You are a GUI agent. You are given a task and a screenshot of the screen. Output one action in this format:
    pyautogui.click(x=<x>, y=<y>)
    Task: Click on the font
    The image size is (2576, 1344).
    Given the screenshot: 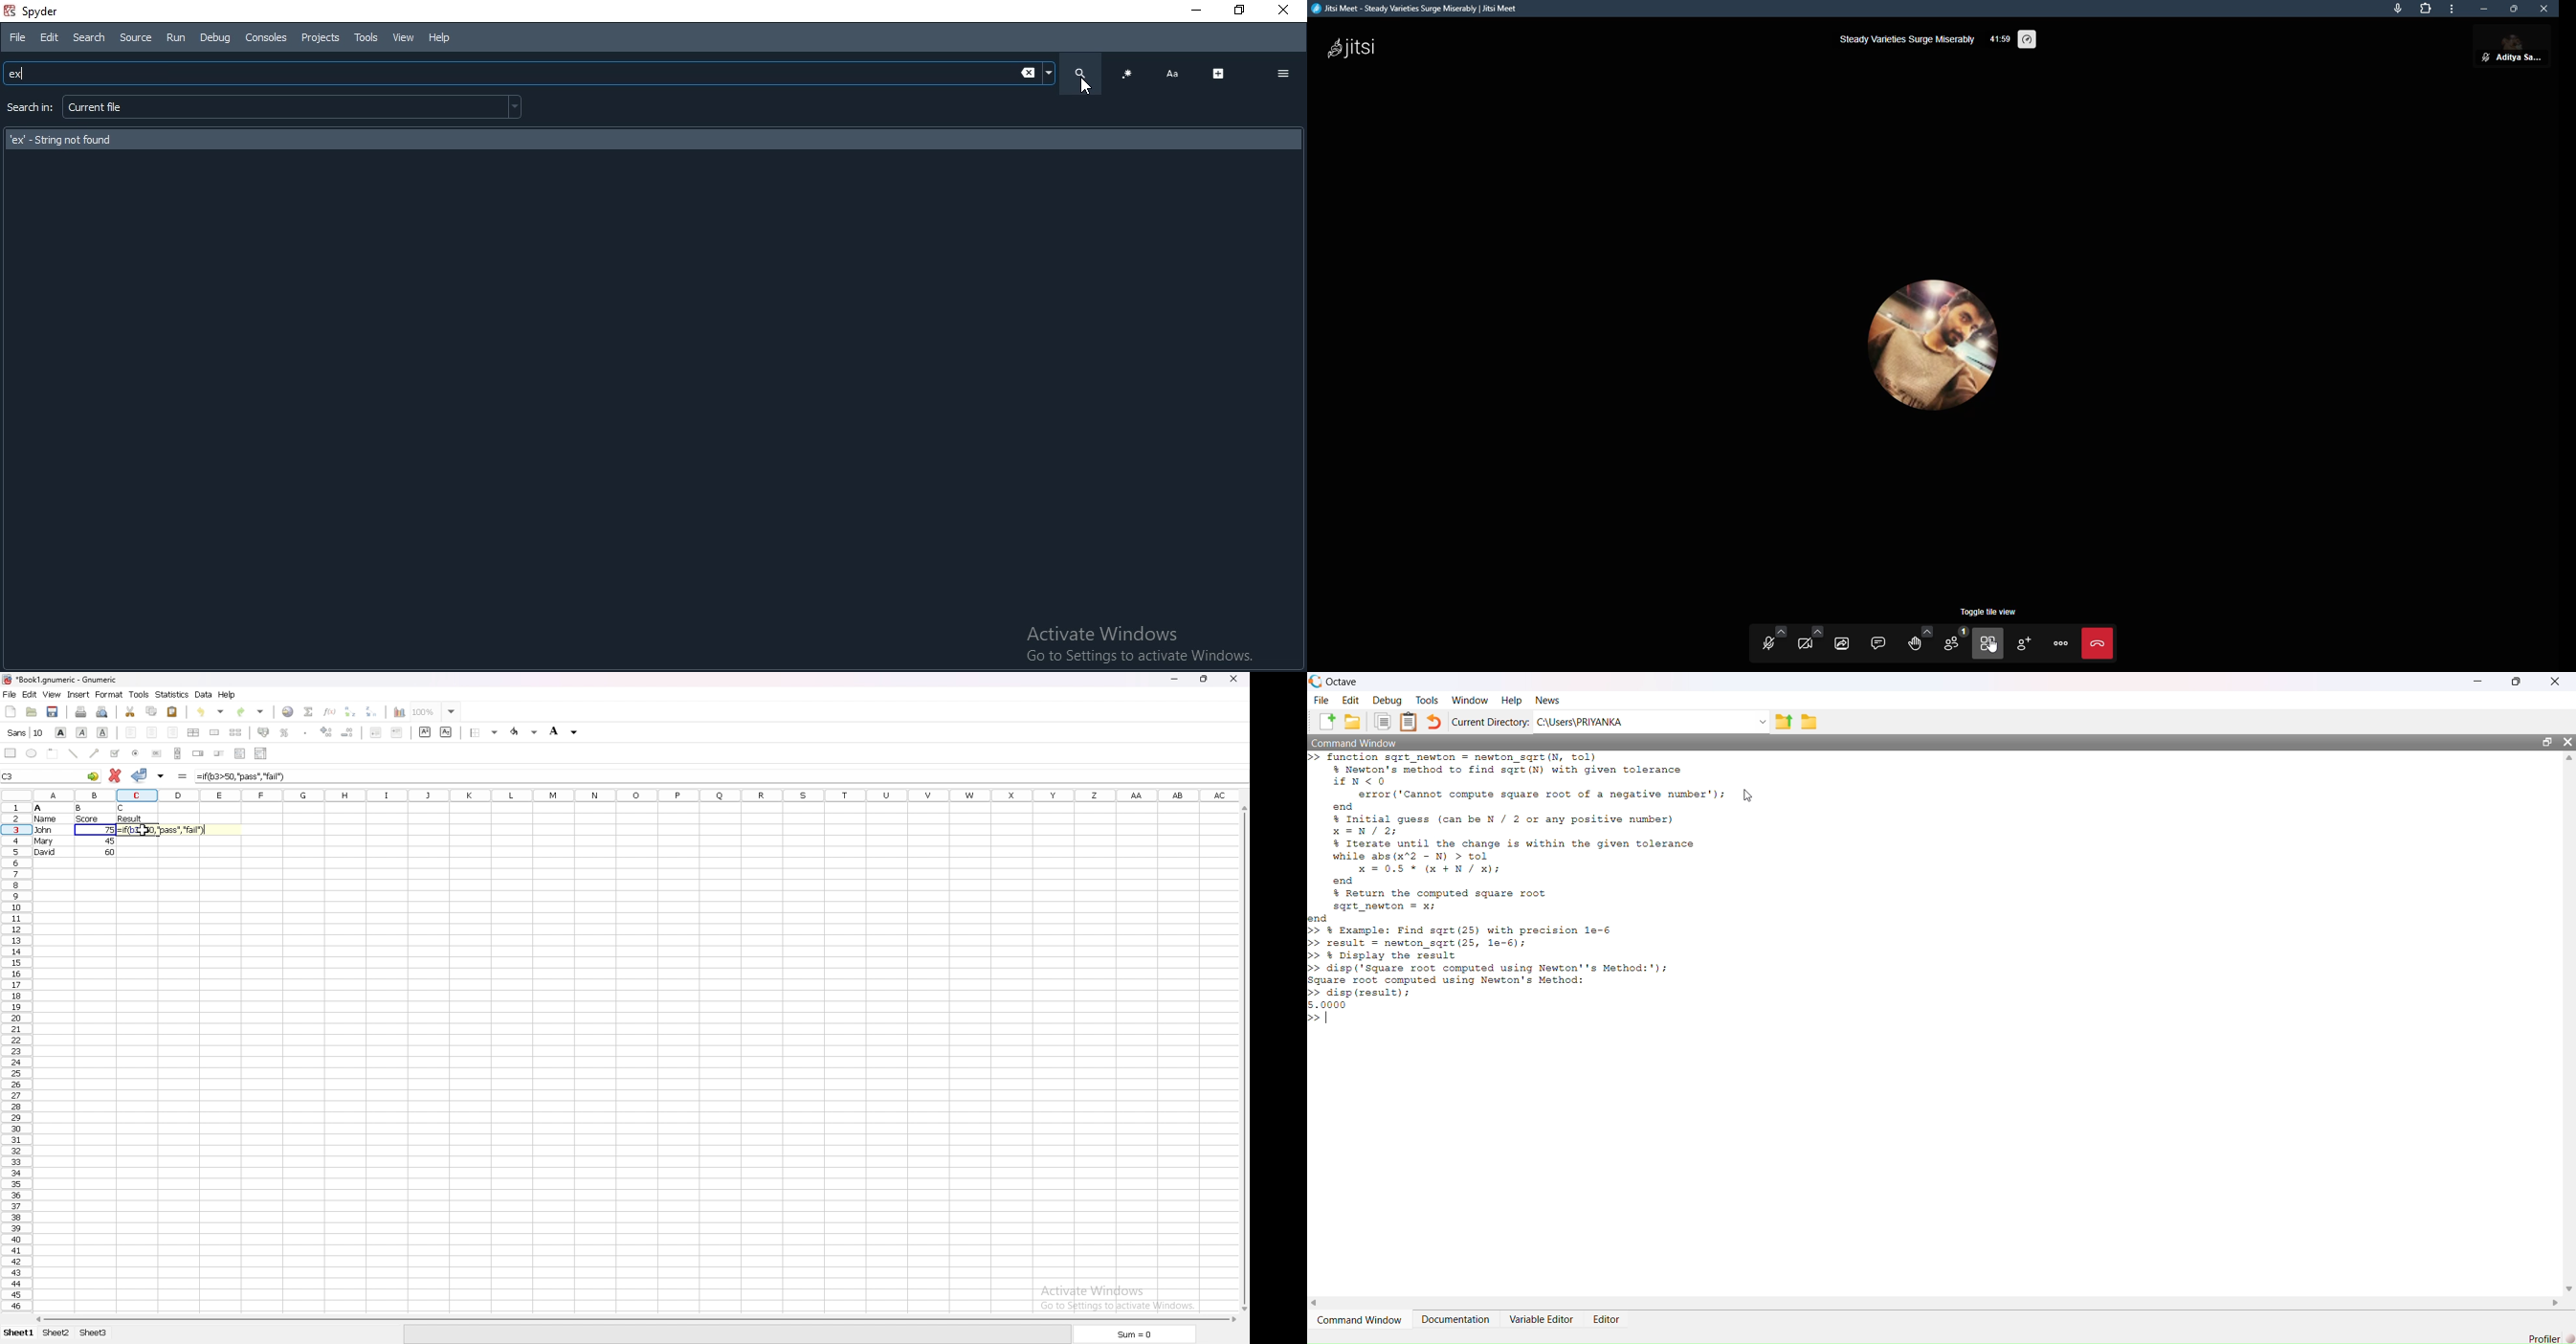 What is the action you would take?
    pyautogui.click(x=1171, y=74)
    